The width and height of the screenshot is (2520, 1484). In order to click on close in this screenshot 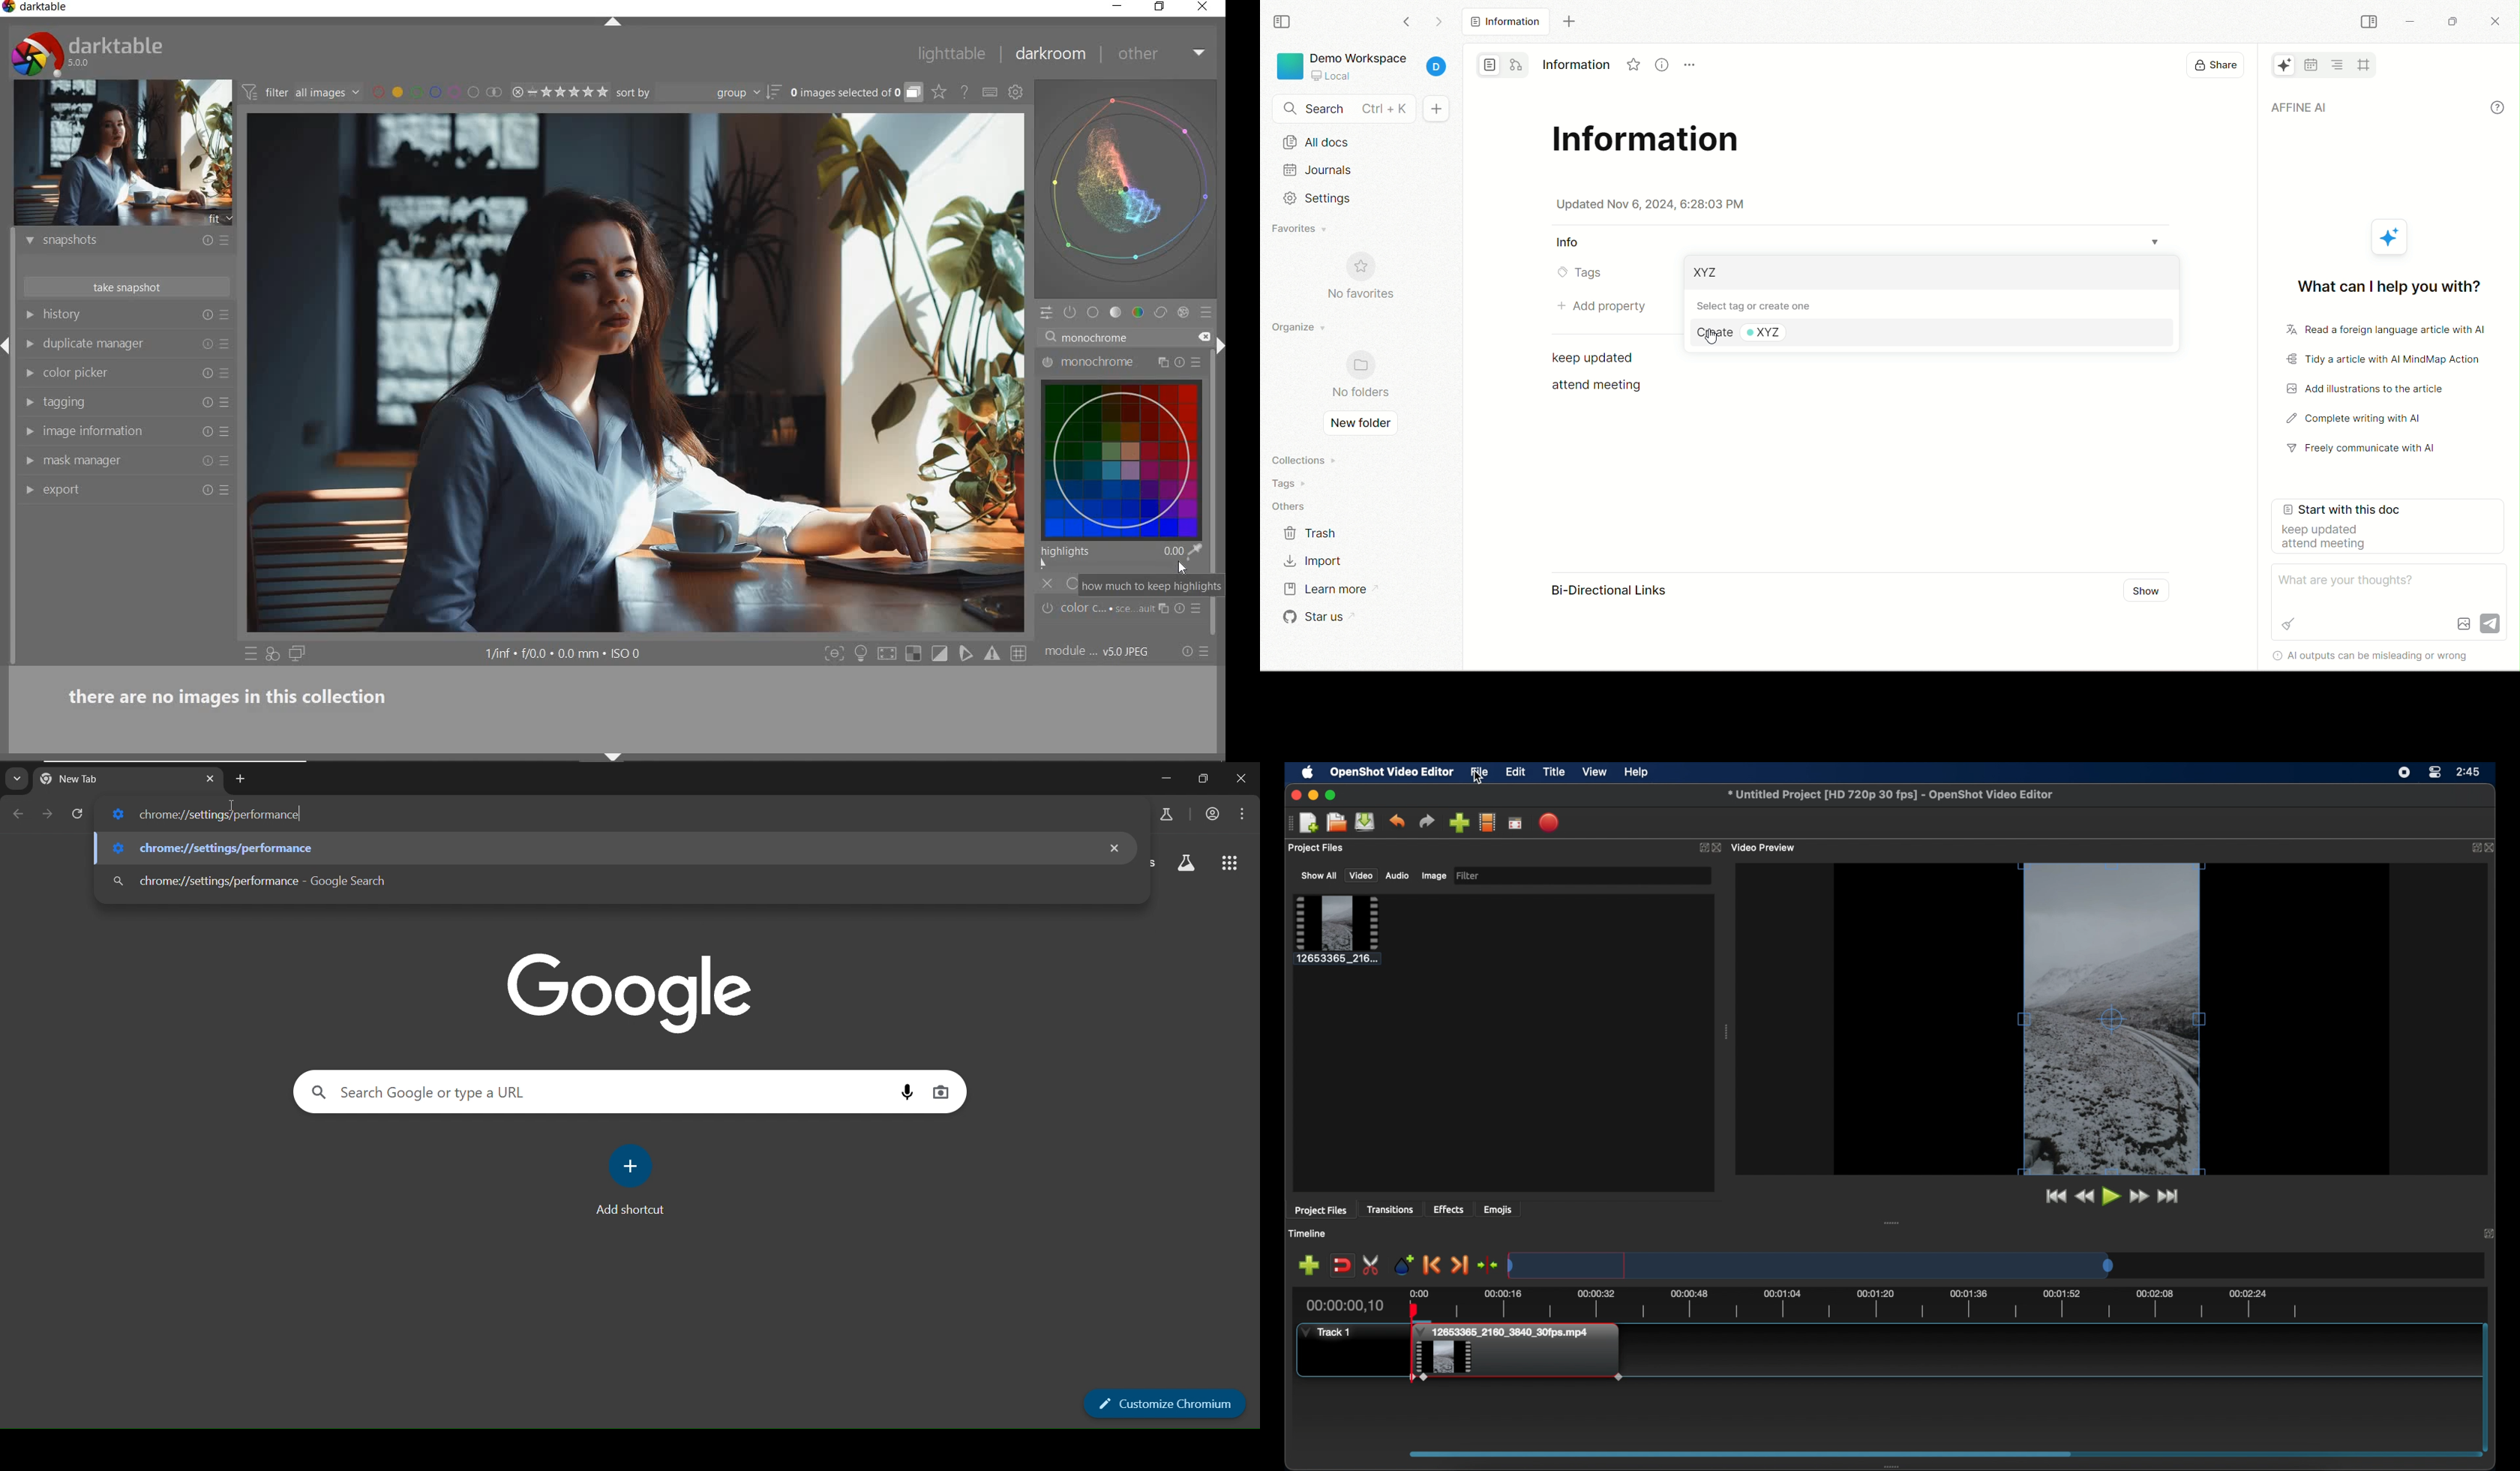, I will do `click(1242, 779)`.